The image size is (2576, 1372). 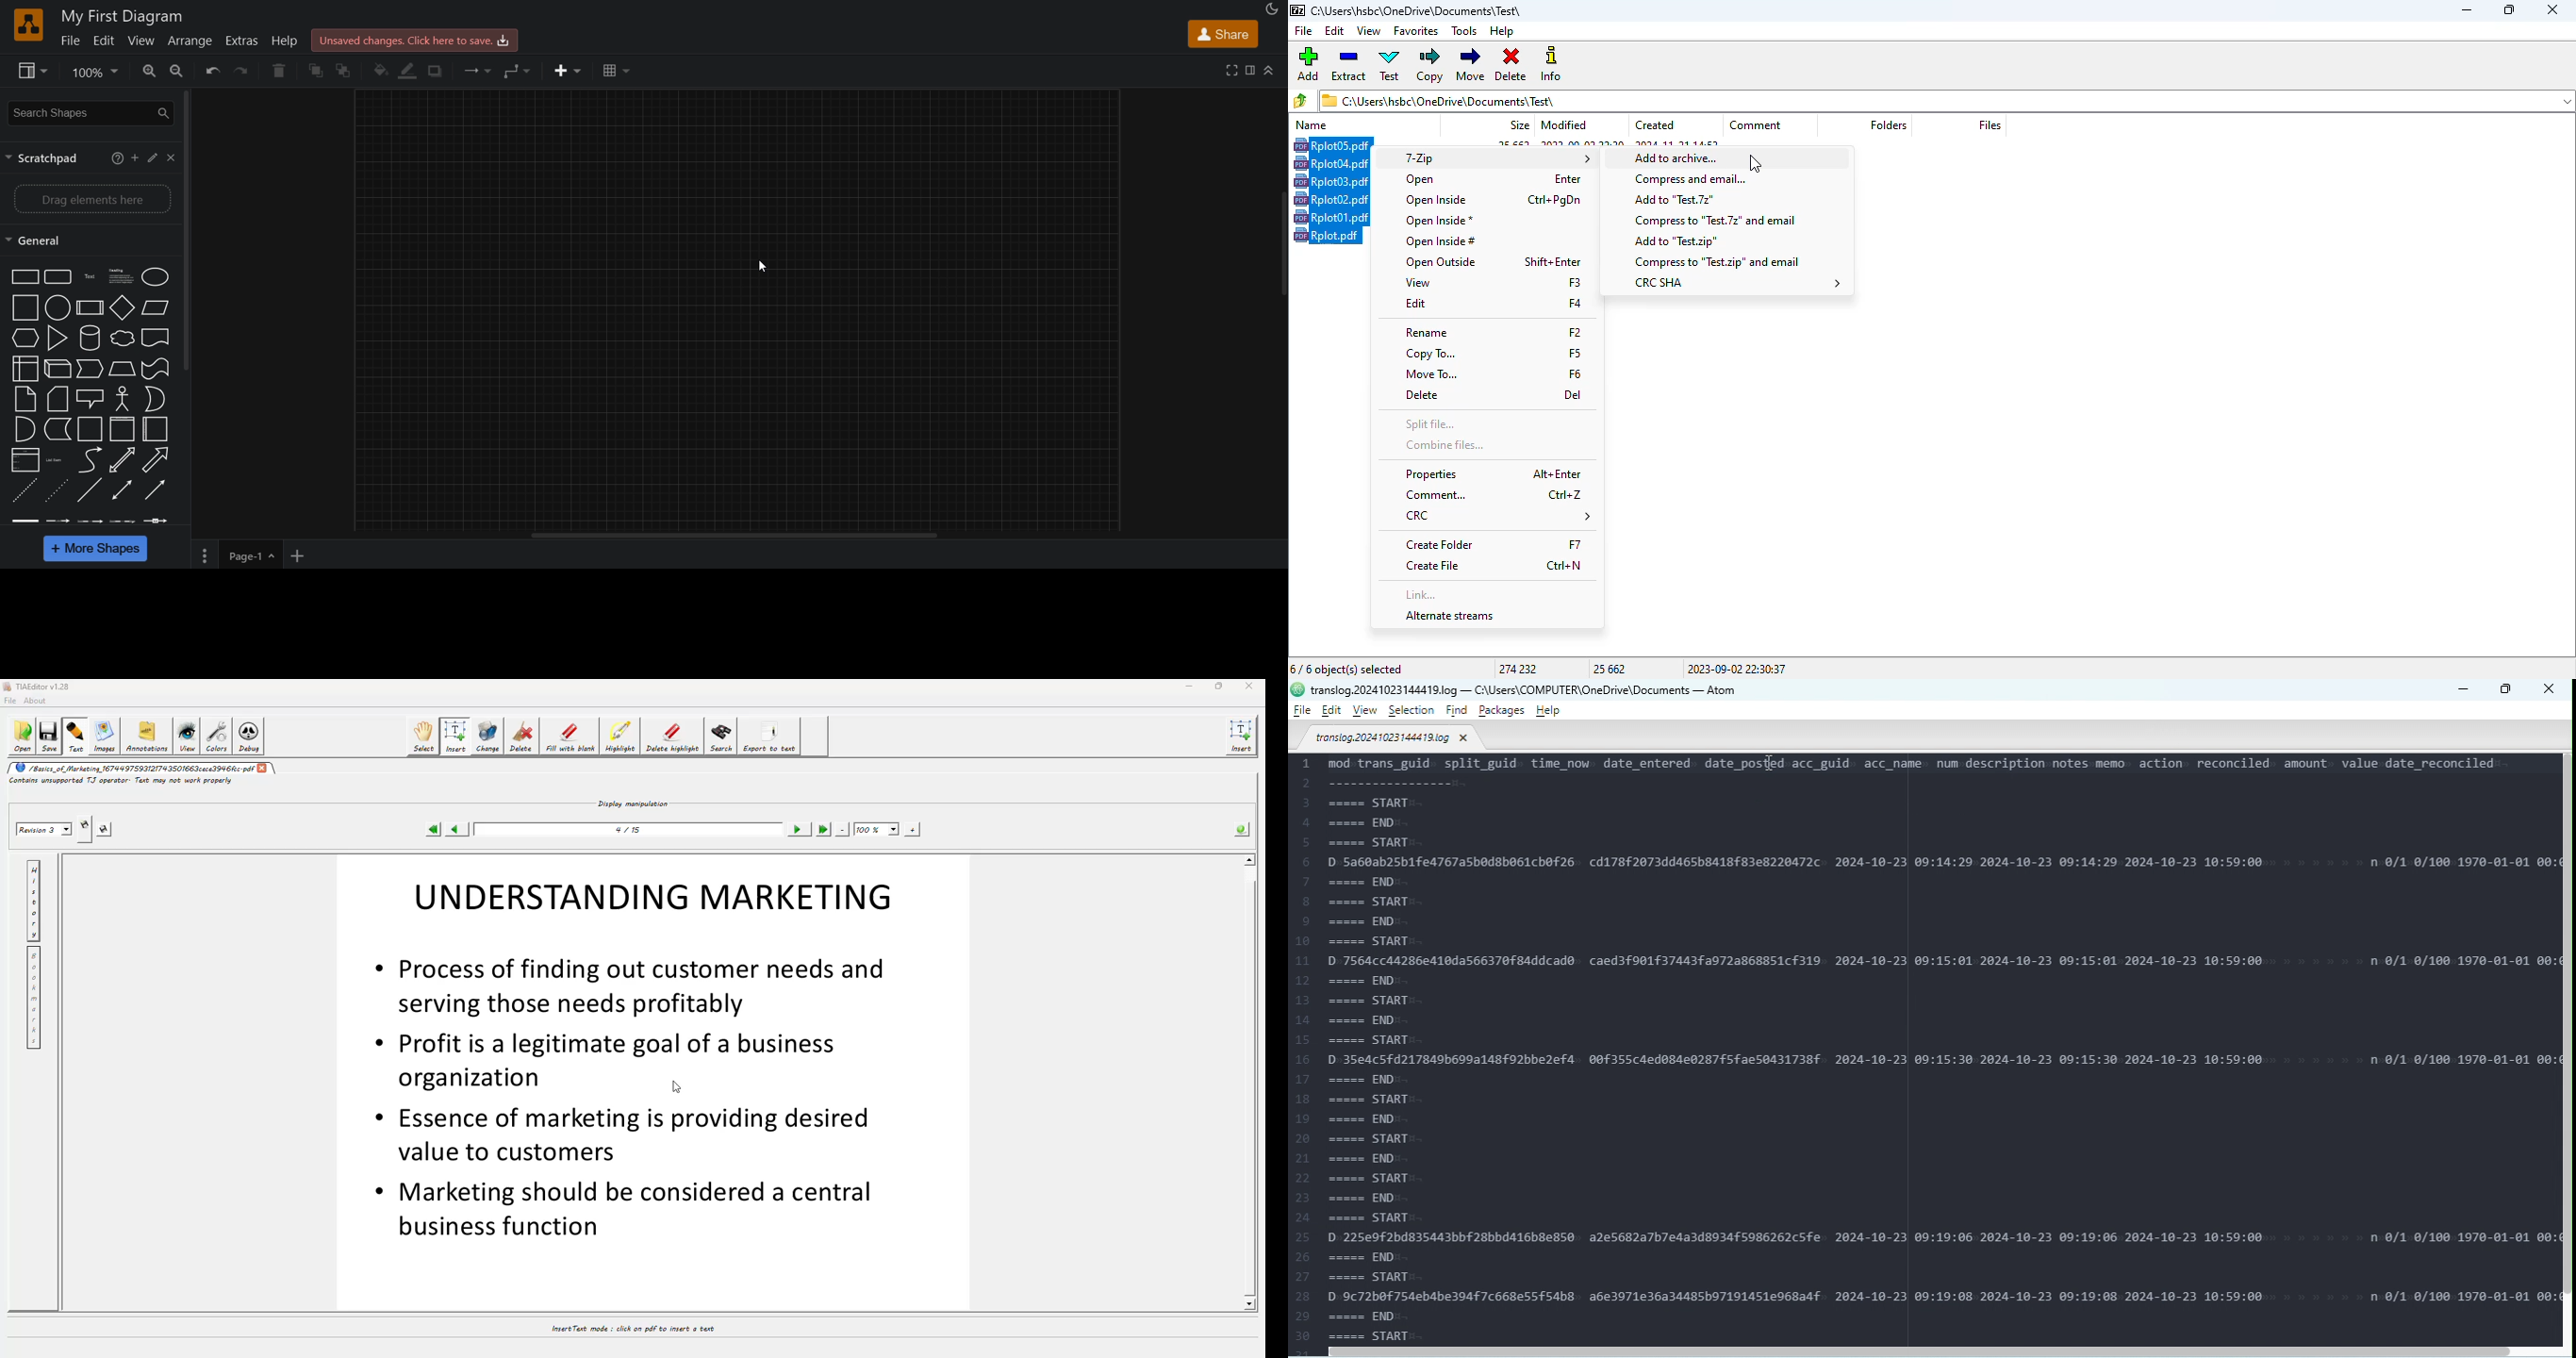 What do you see at coordinates (302, 554) in the screenshot?
I see `new page` at bounding box center [302, 554].